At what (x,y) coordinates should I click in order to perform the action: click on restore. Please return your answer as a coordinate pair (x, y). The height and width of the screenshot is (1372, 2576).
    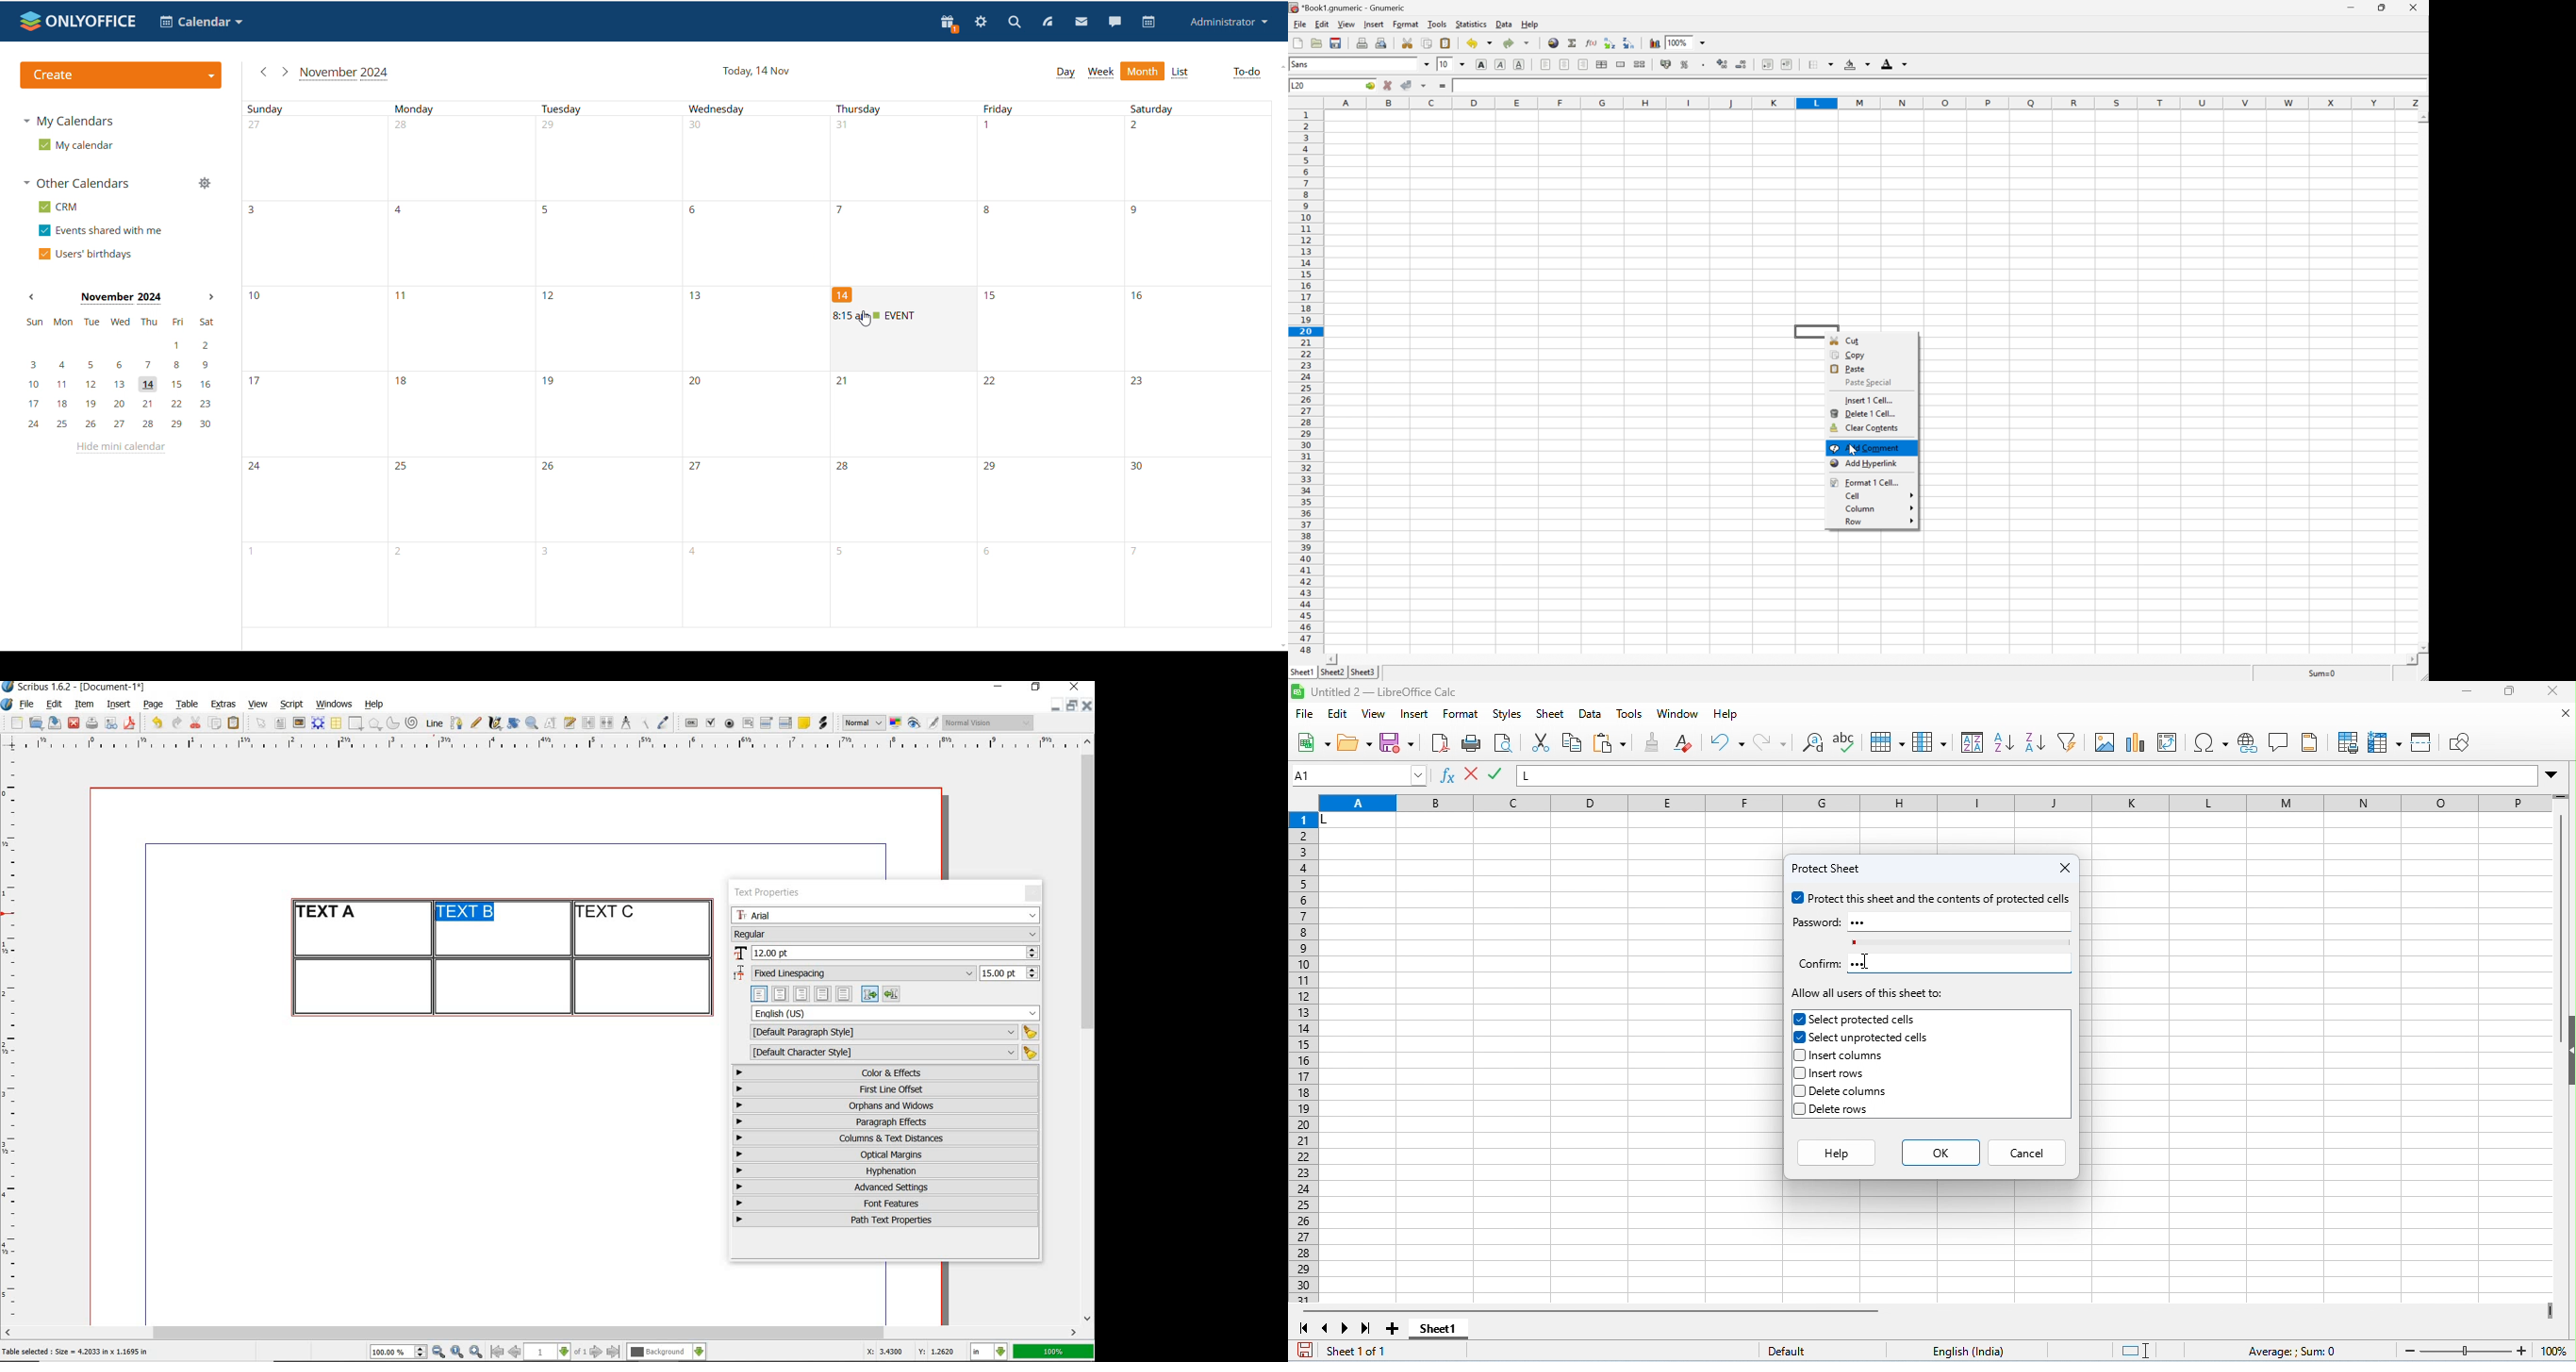
    Looking at the image, I should click on (1037, 688).